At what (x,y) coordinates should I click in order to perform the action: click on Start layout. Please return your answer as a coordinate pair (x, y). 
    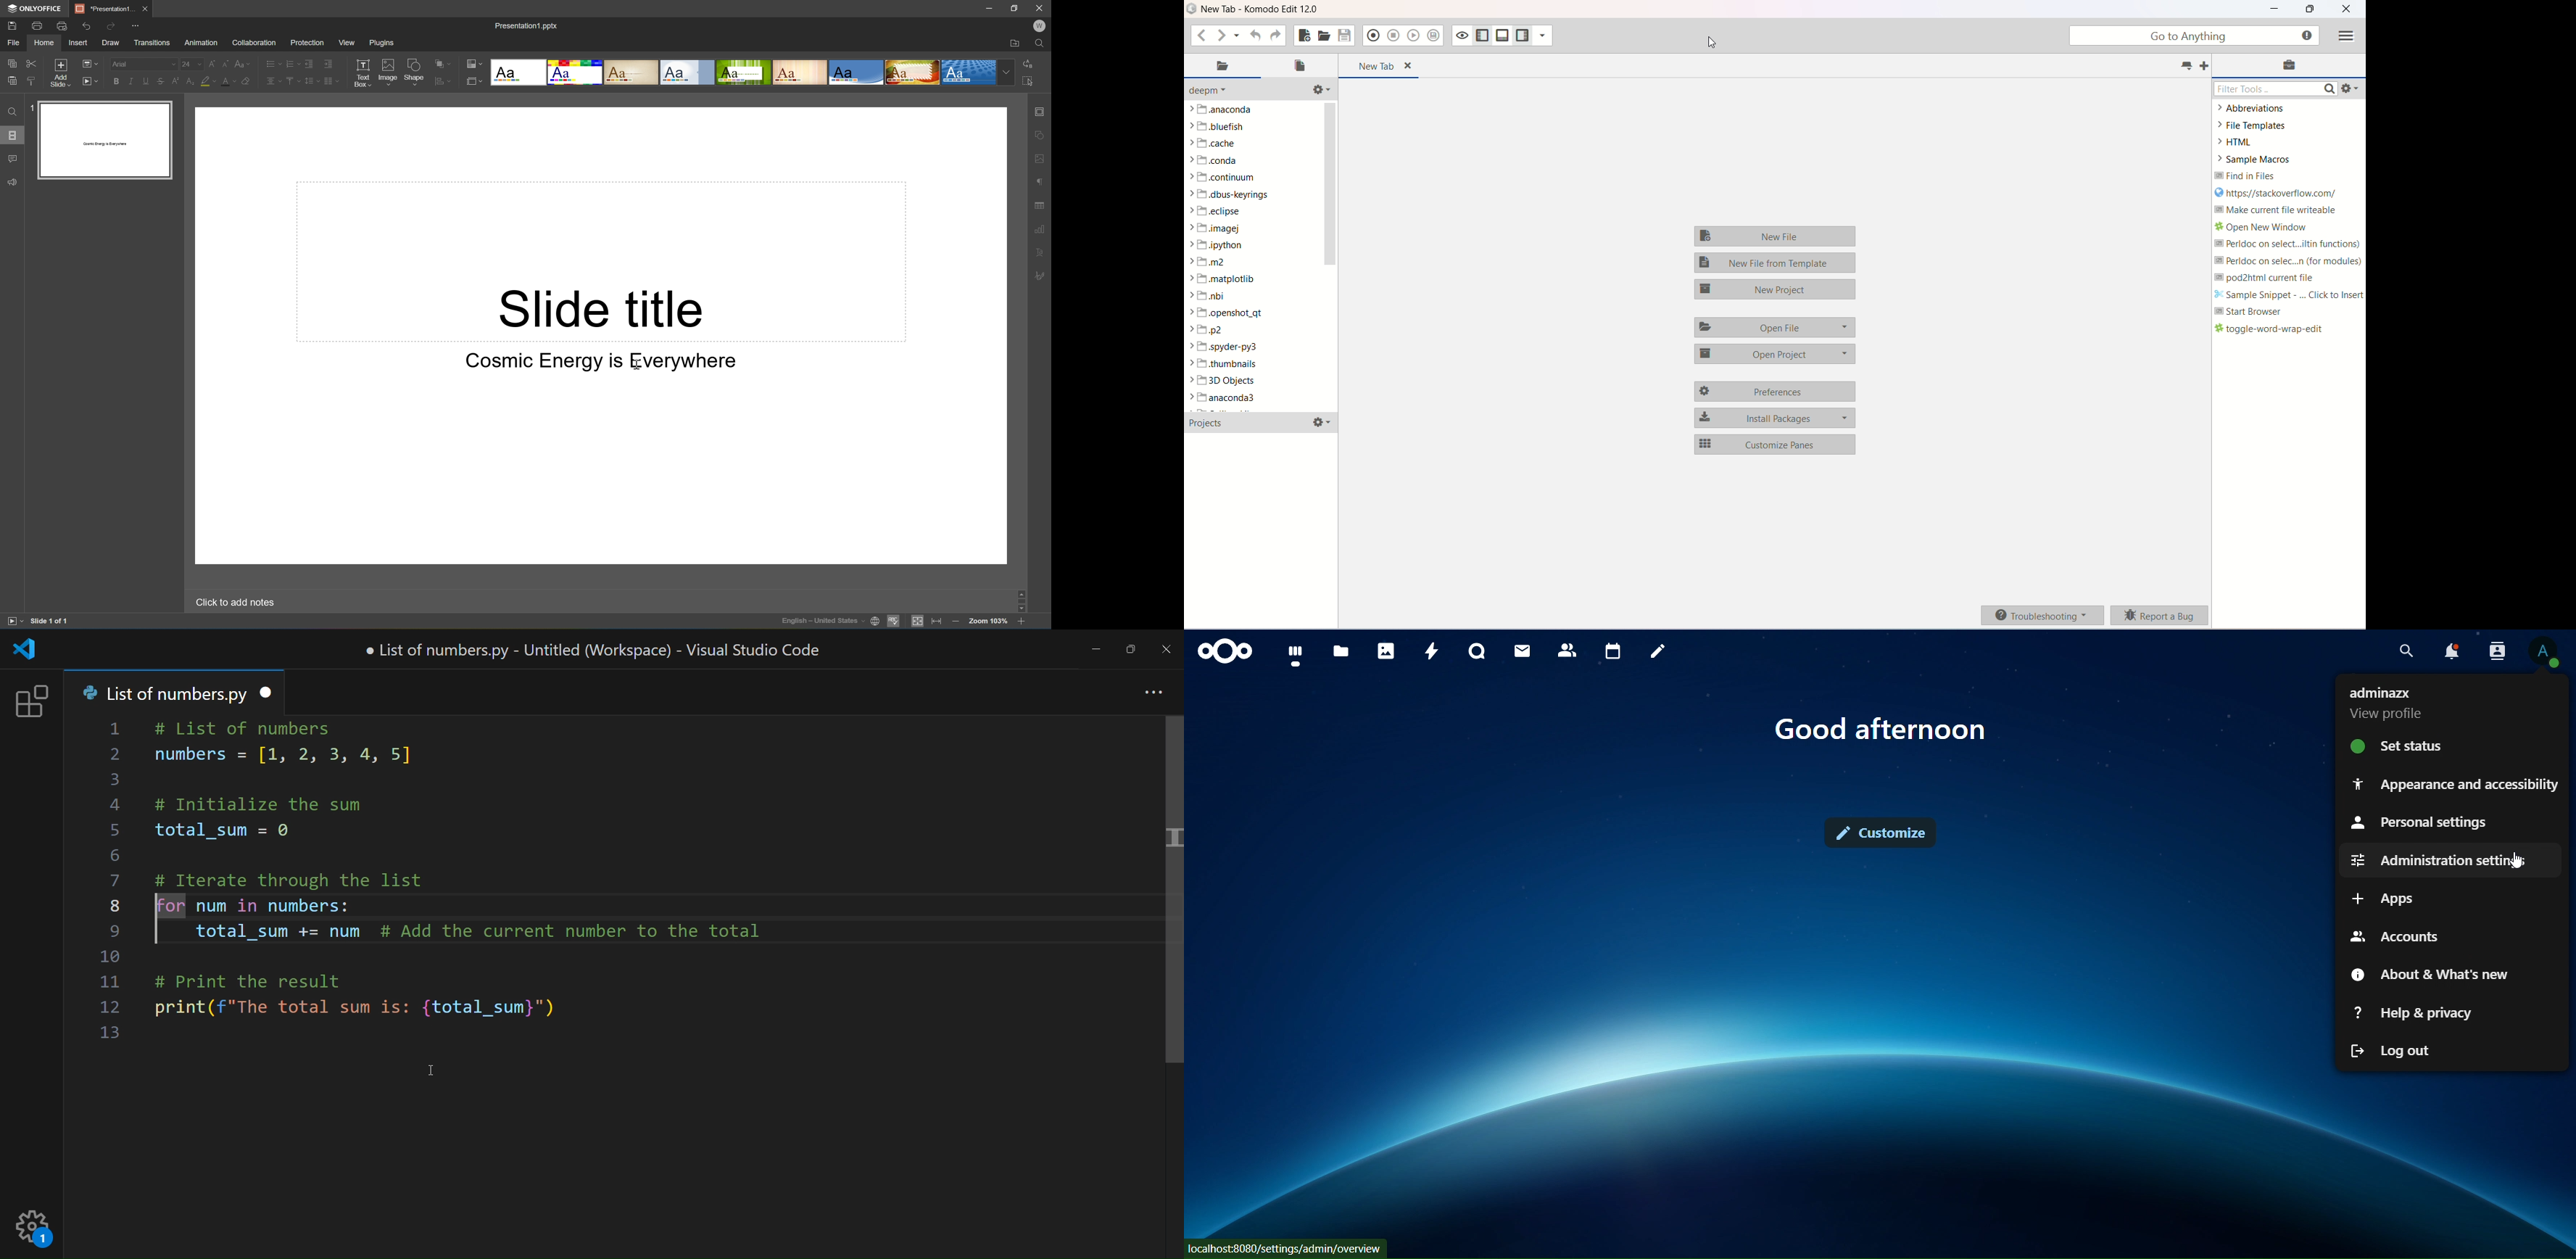
    Looking at the image, I should click on (90, 81).